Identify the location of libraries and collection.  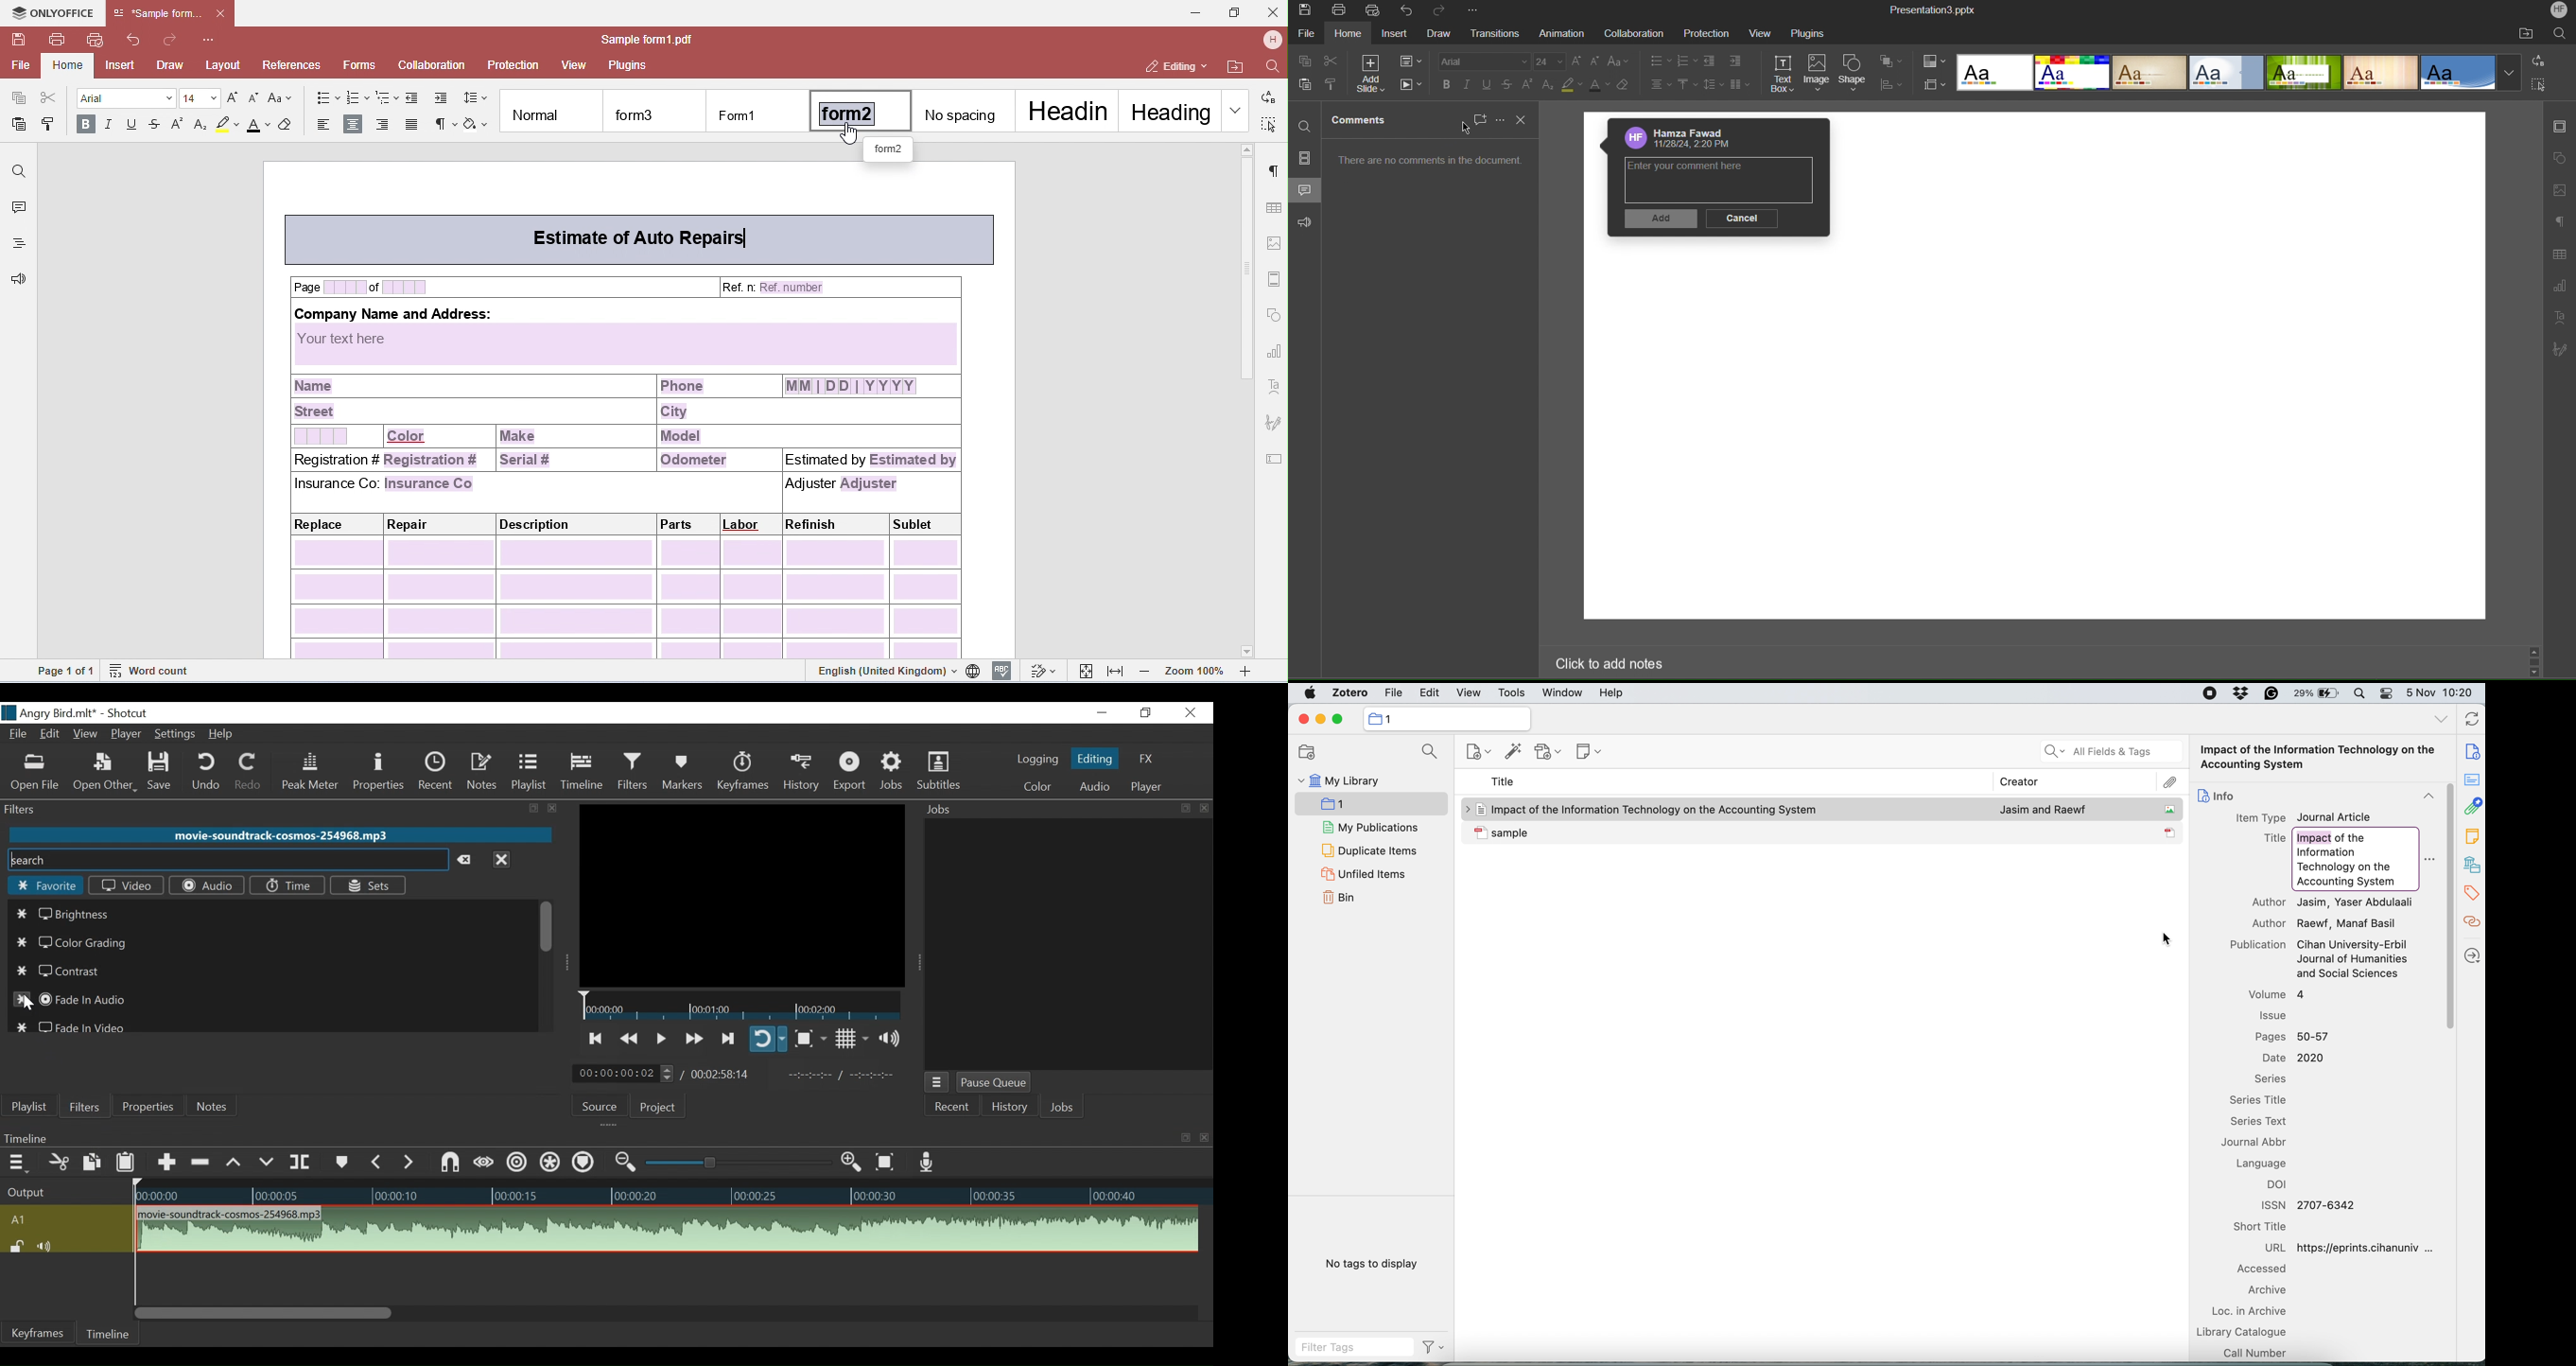
(2472, 864).